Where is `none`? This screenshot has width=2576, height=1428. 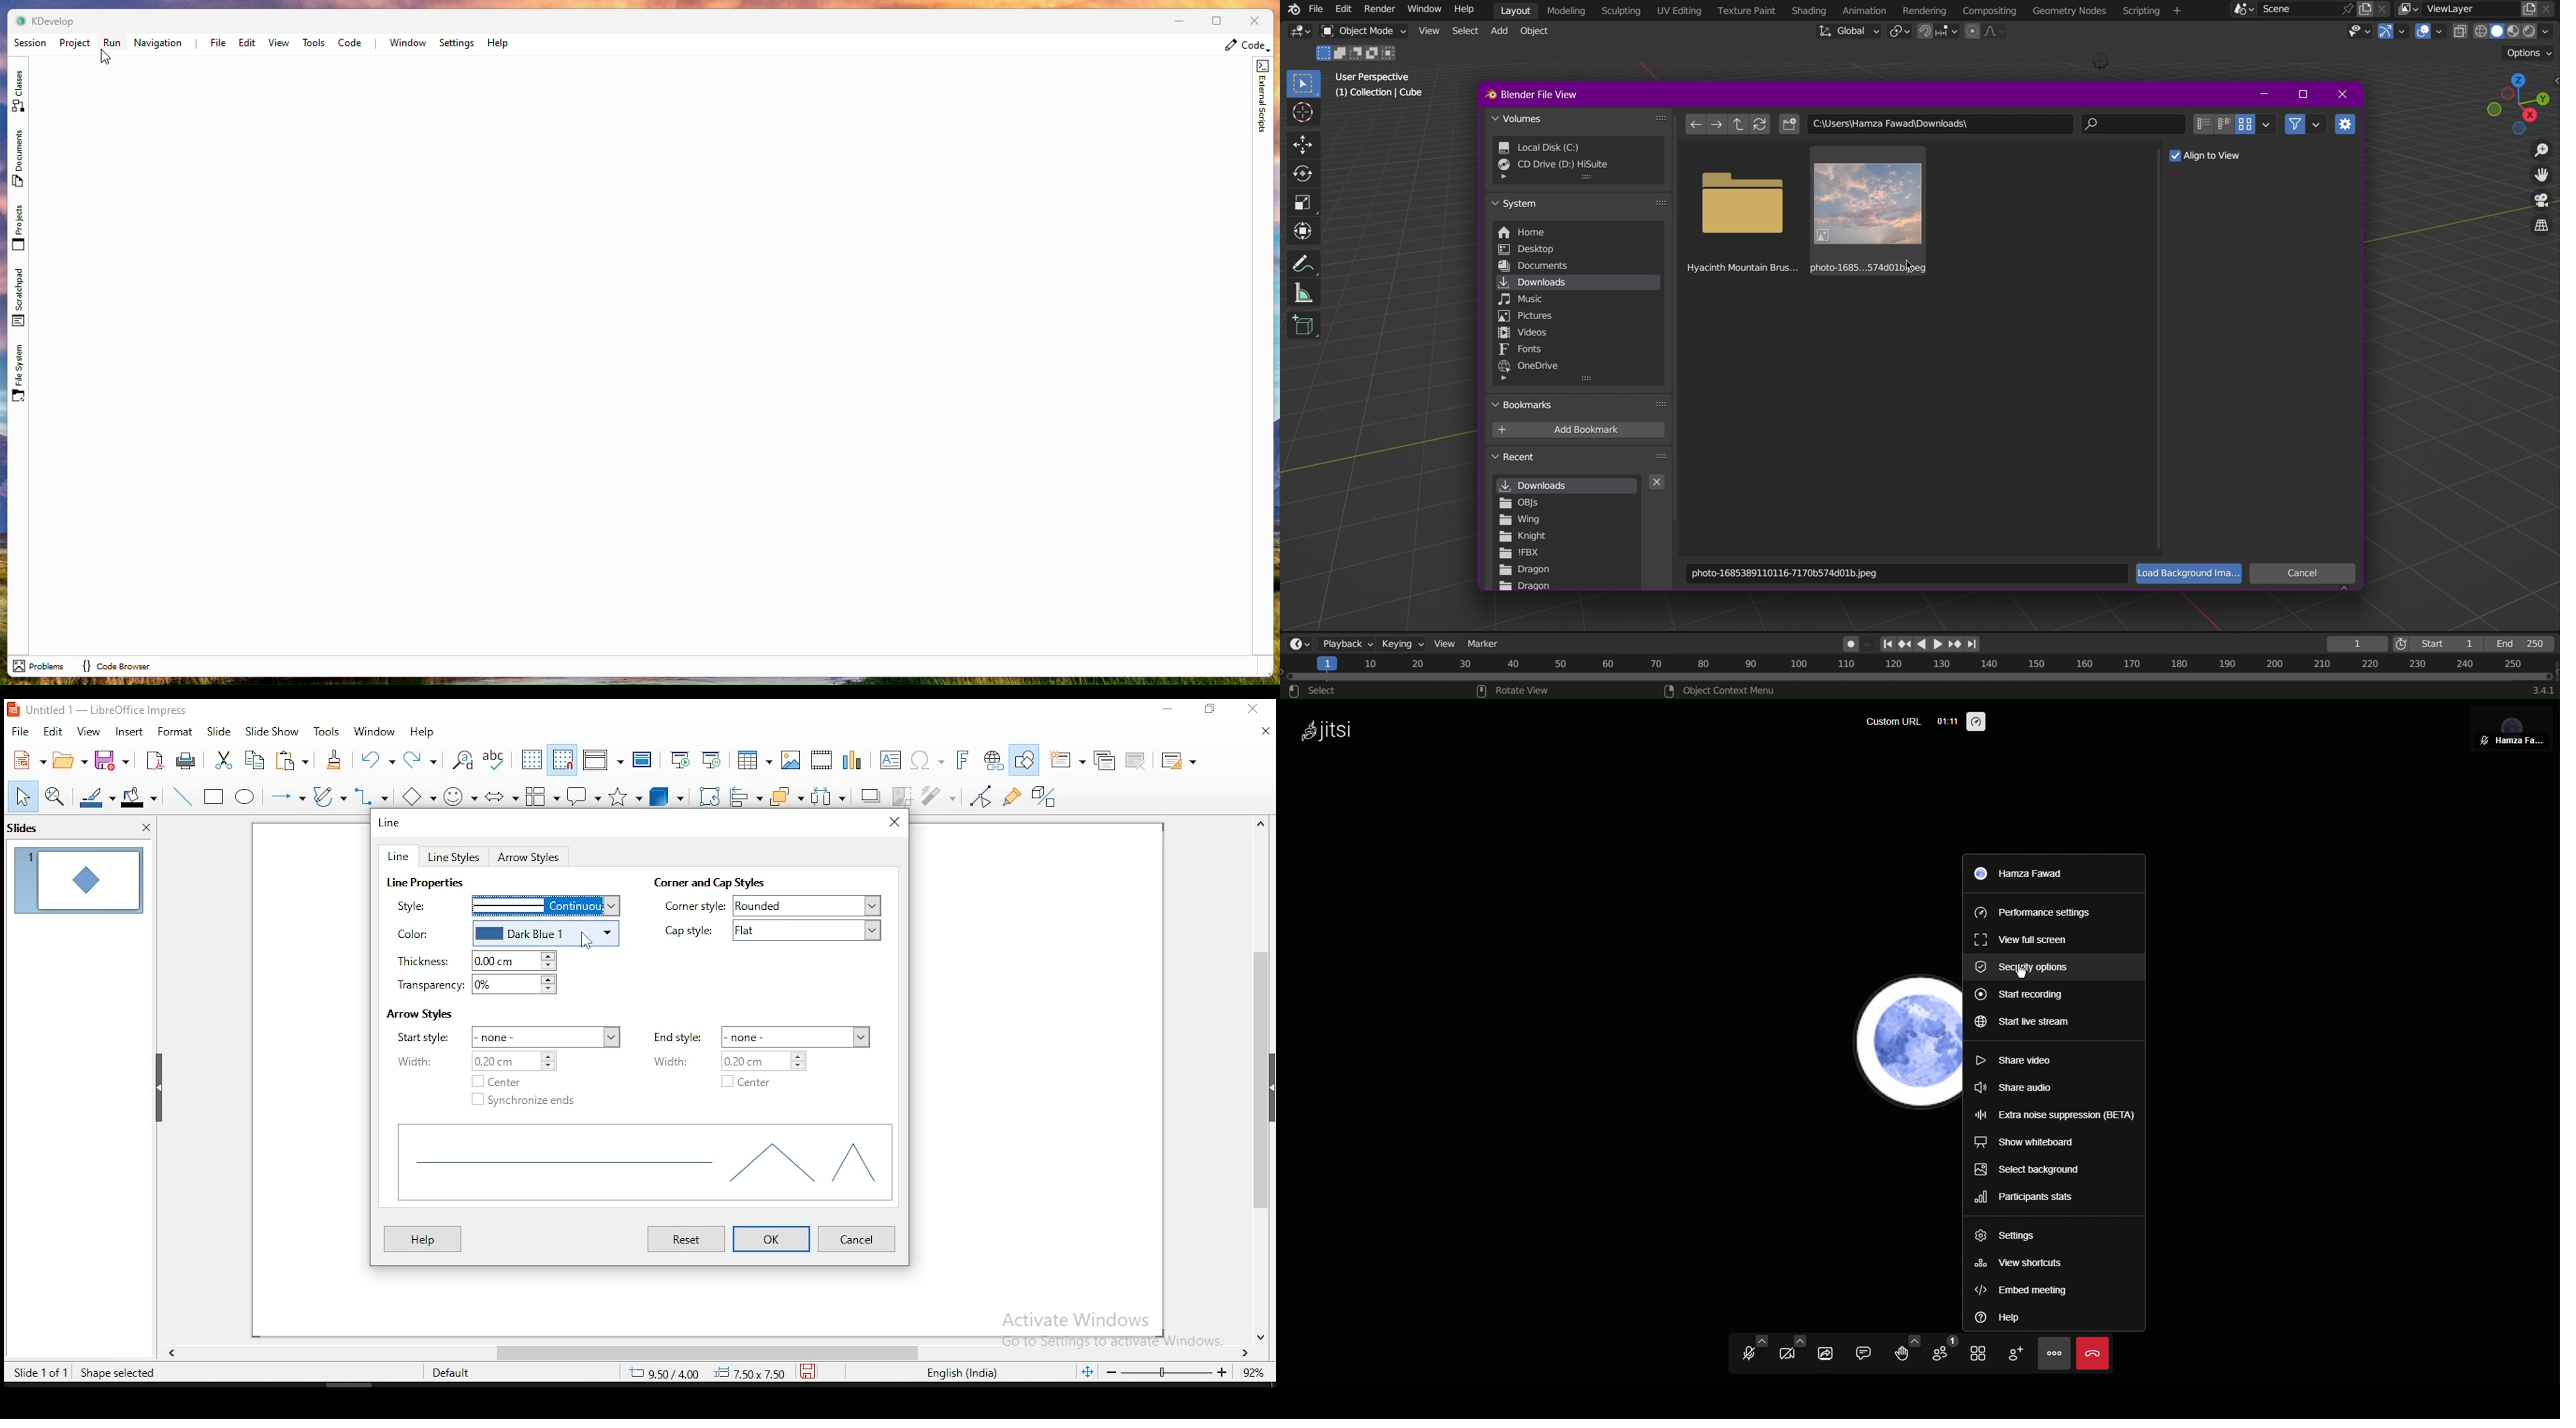 none is located at coordinates (546, 1035).